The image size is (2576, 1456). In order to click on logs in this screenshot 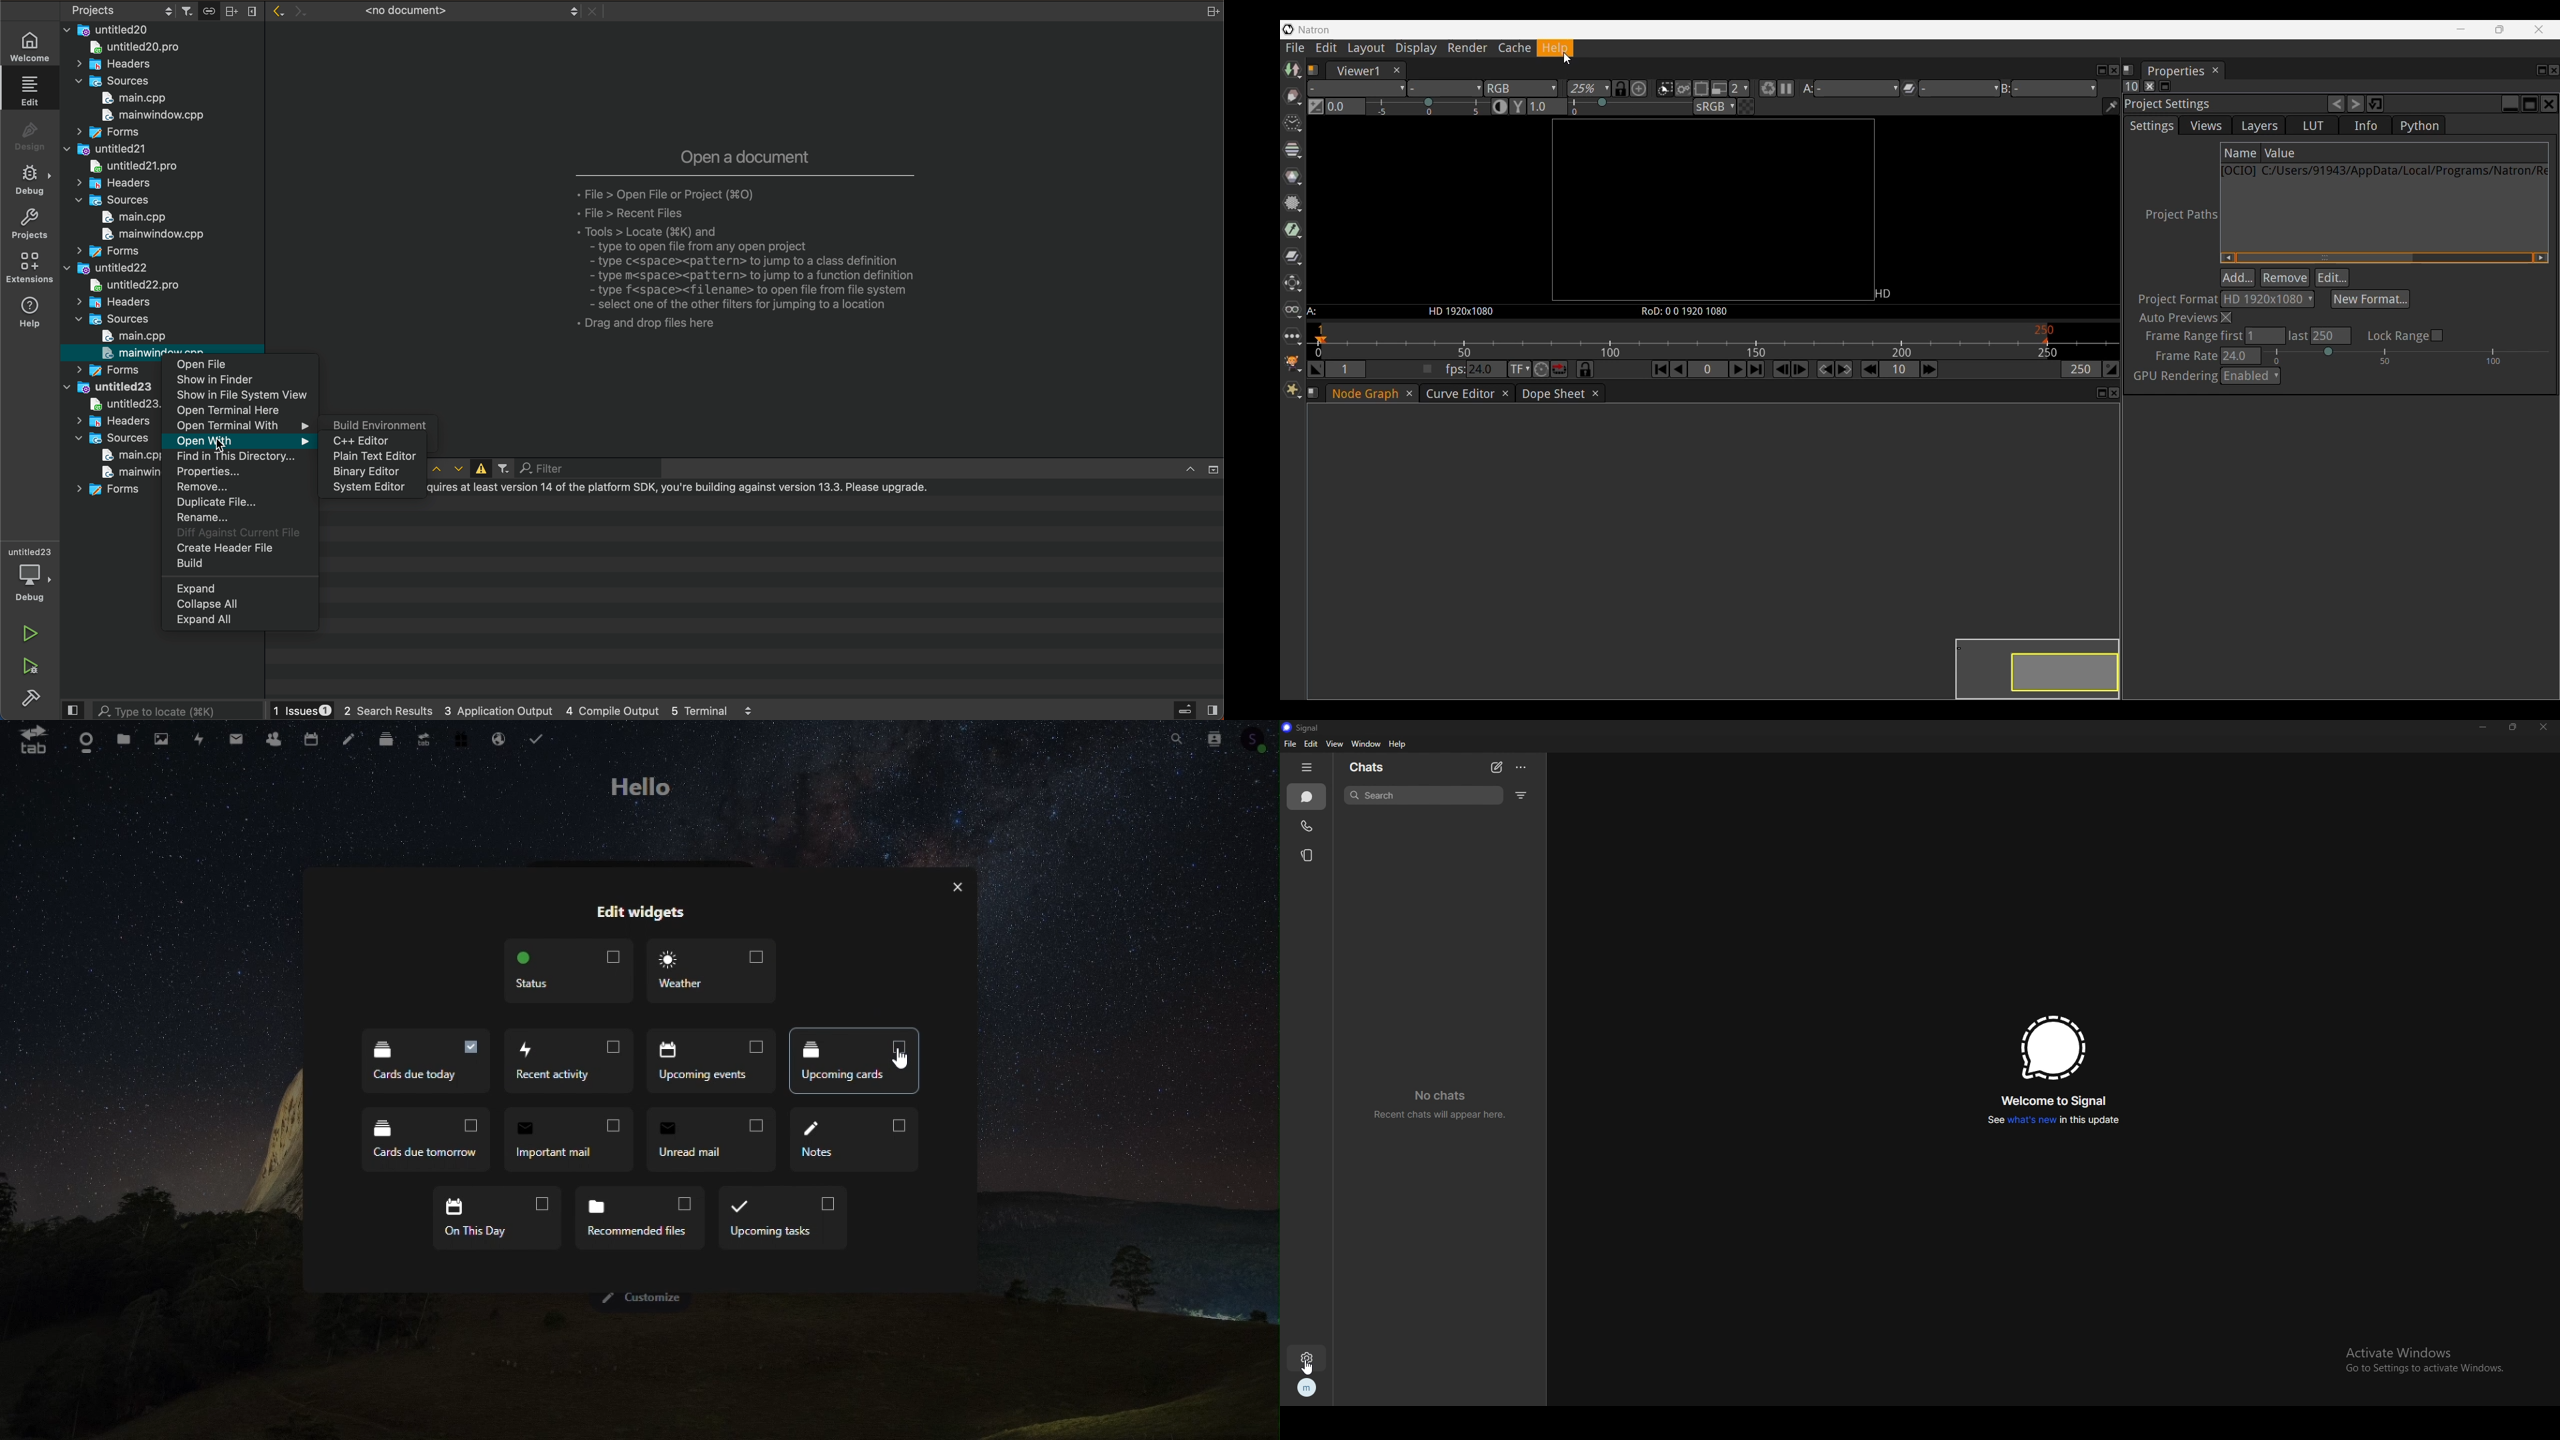, I will do `click(520, 710)`.